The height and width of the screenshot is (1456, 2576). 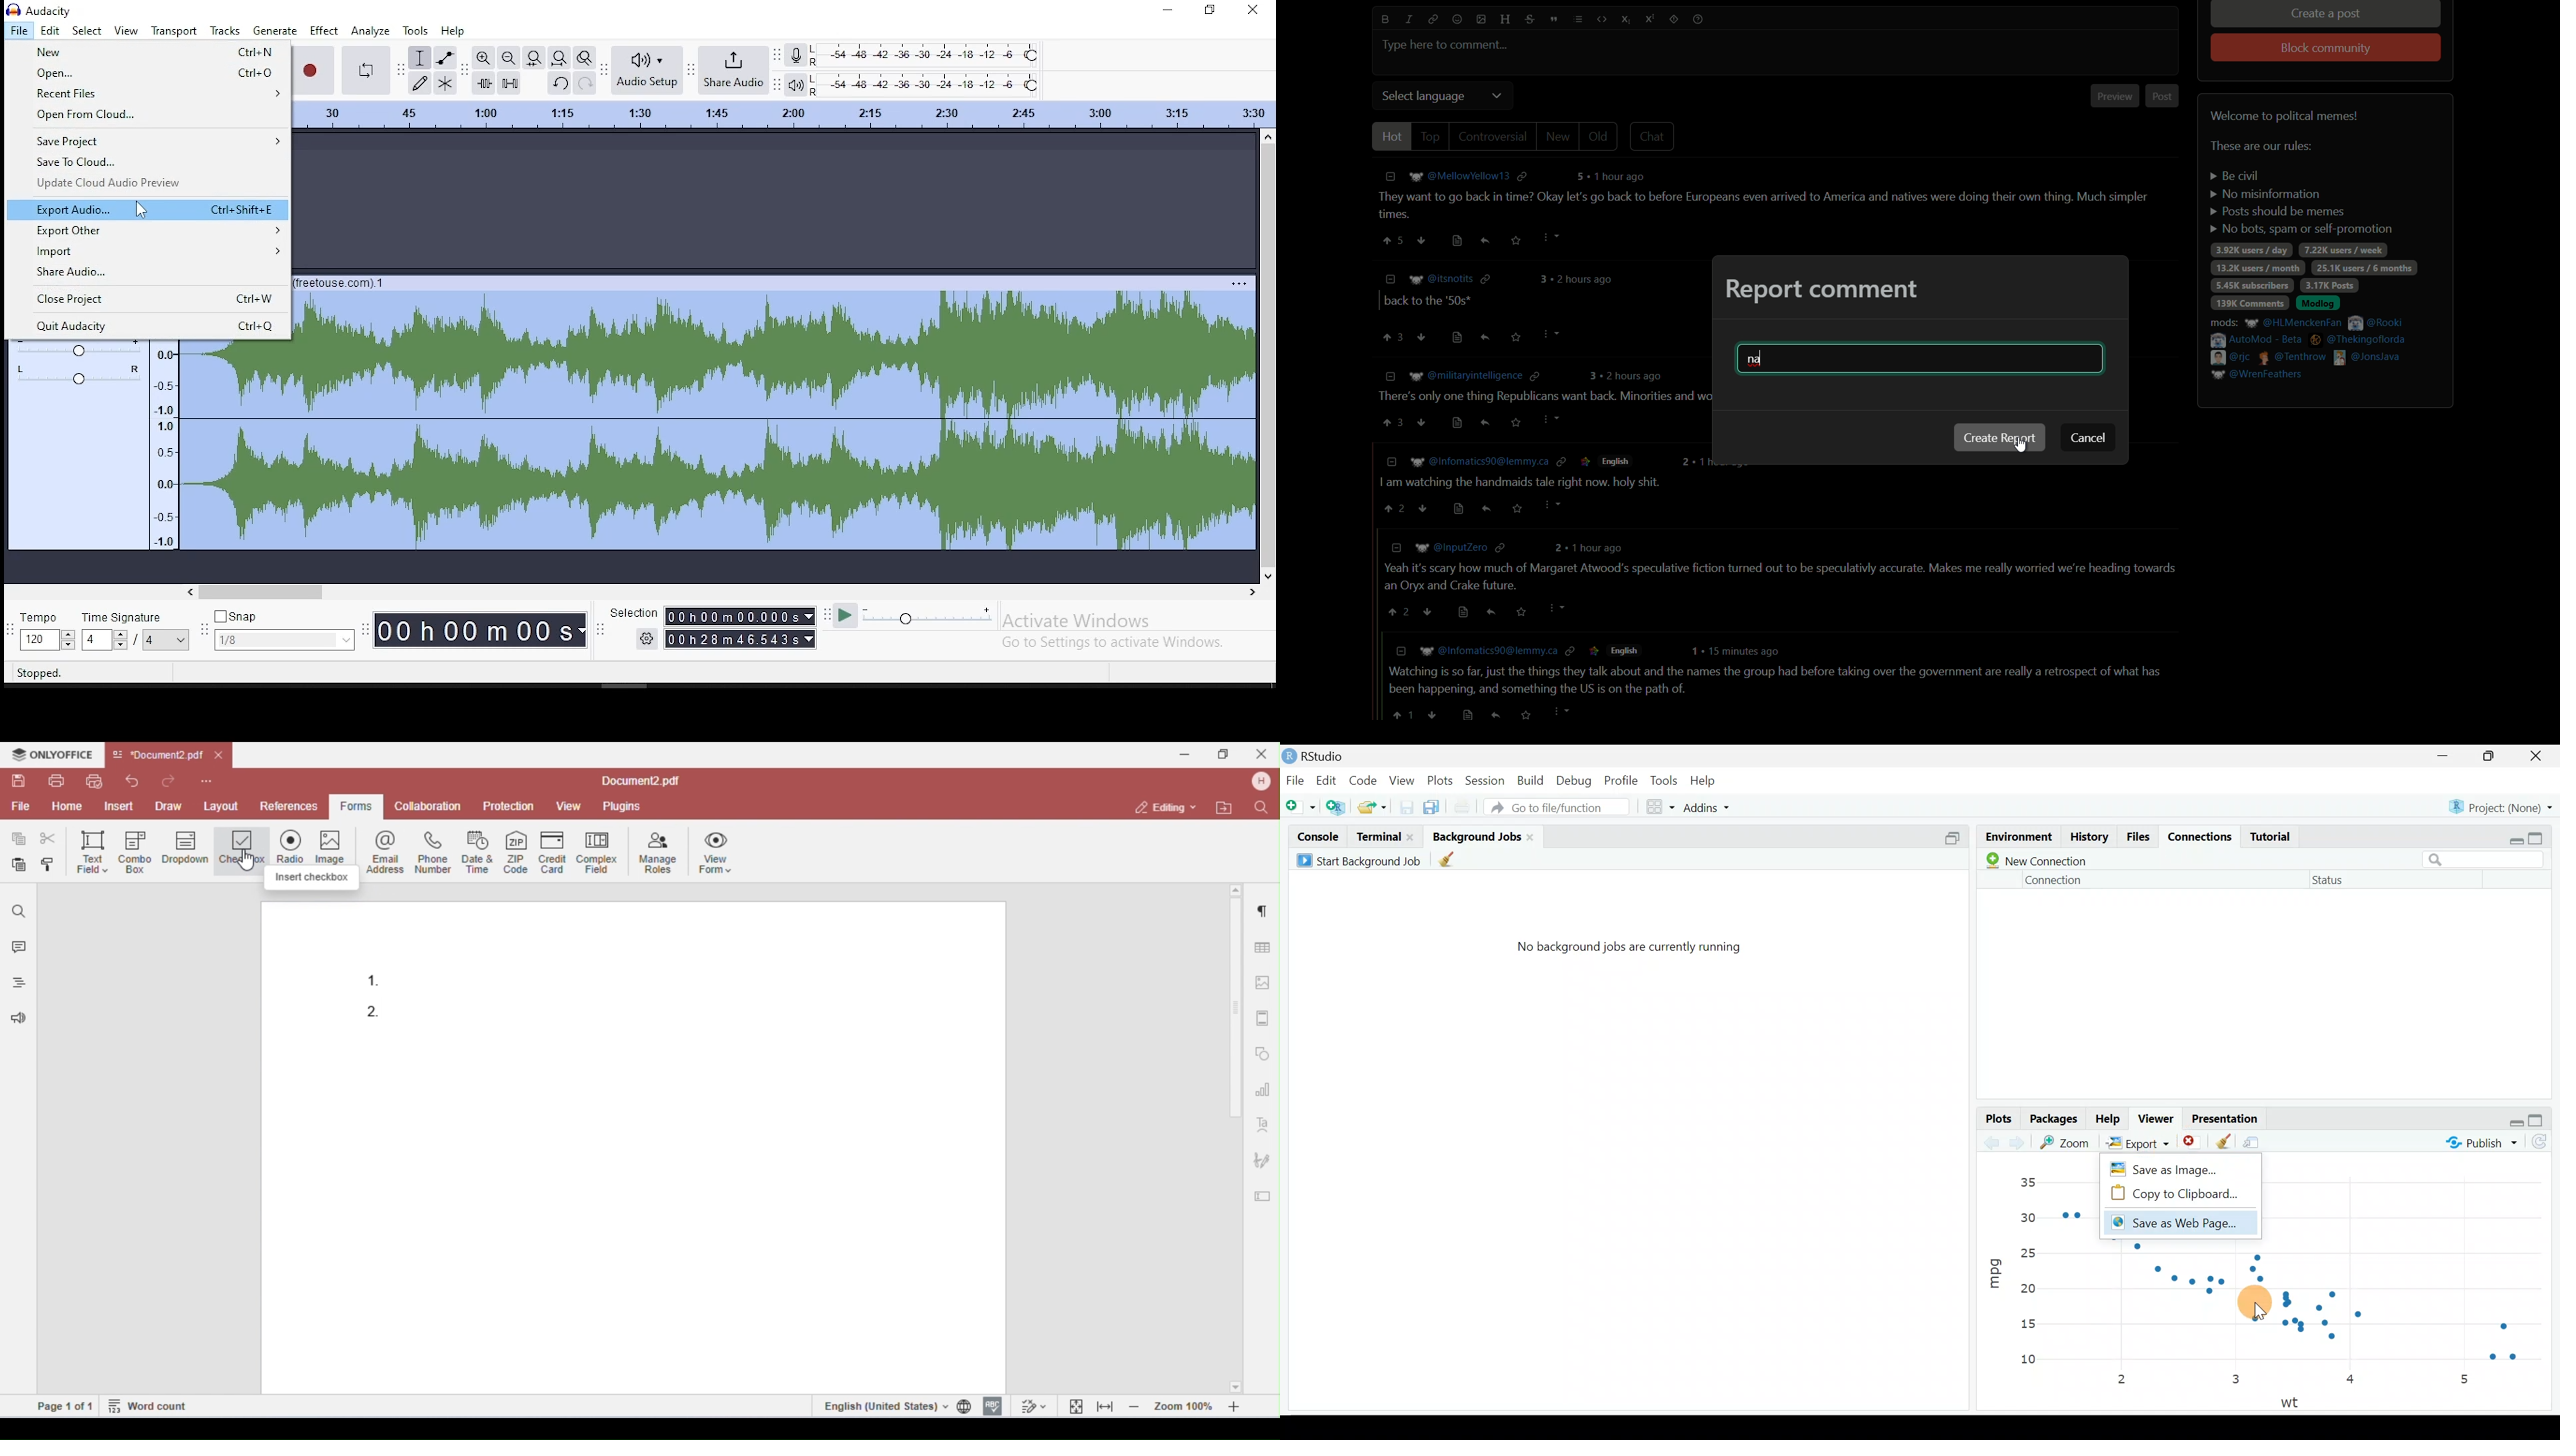 What do you see at coordinates (2163, 97) in the screenshot?
I see `post` at bounding box center [2163, 97].